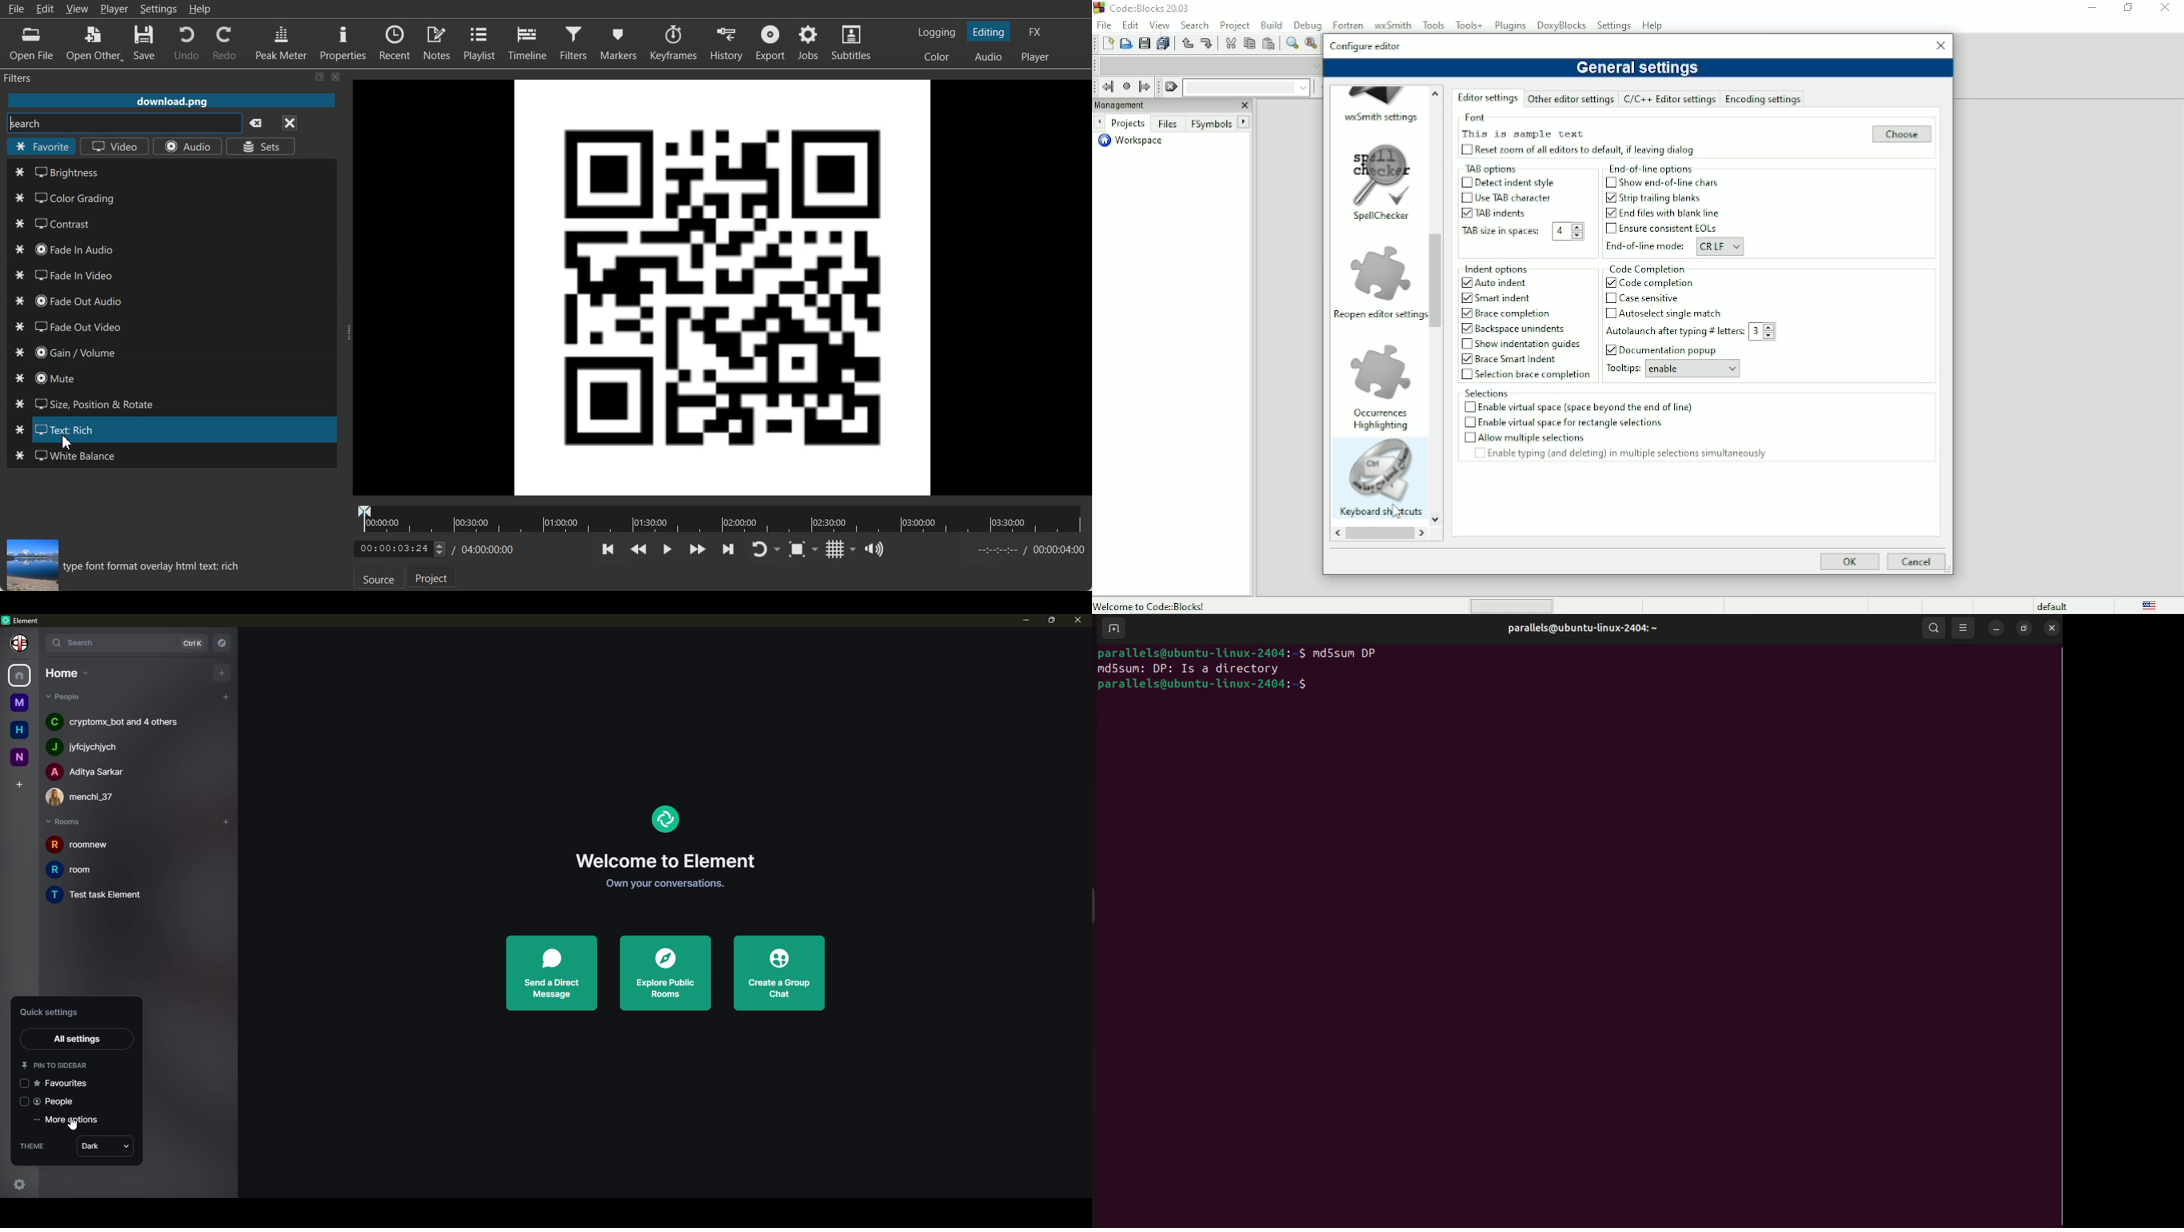 Image resolution: width=2184 pixels, height=1232 pixels. What do you see at coordinates (1524, 134) in the screenshot?
I see `This is sample text` at bounding box center [1524, 134].